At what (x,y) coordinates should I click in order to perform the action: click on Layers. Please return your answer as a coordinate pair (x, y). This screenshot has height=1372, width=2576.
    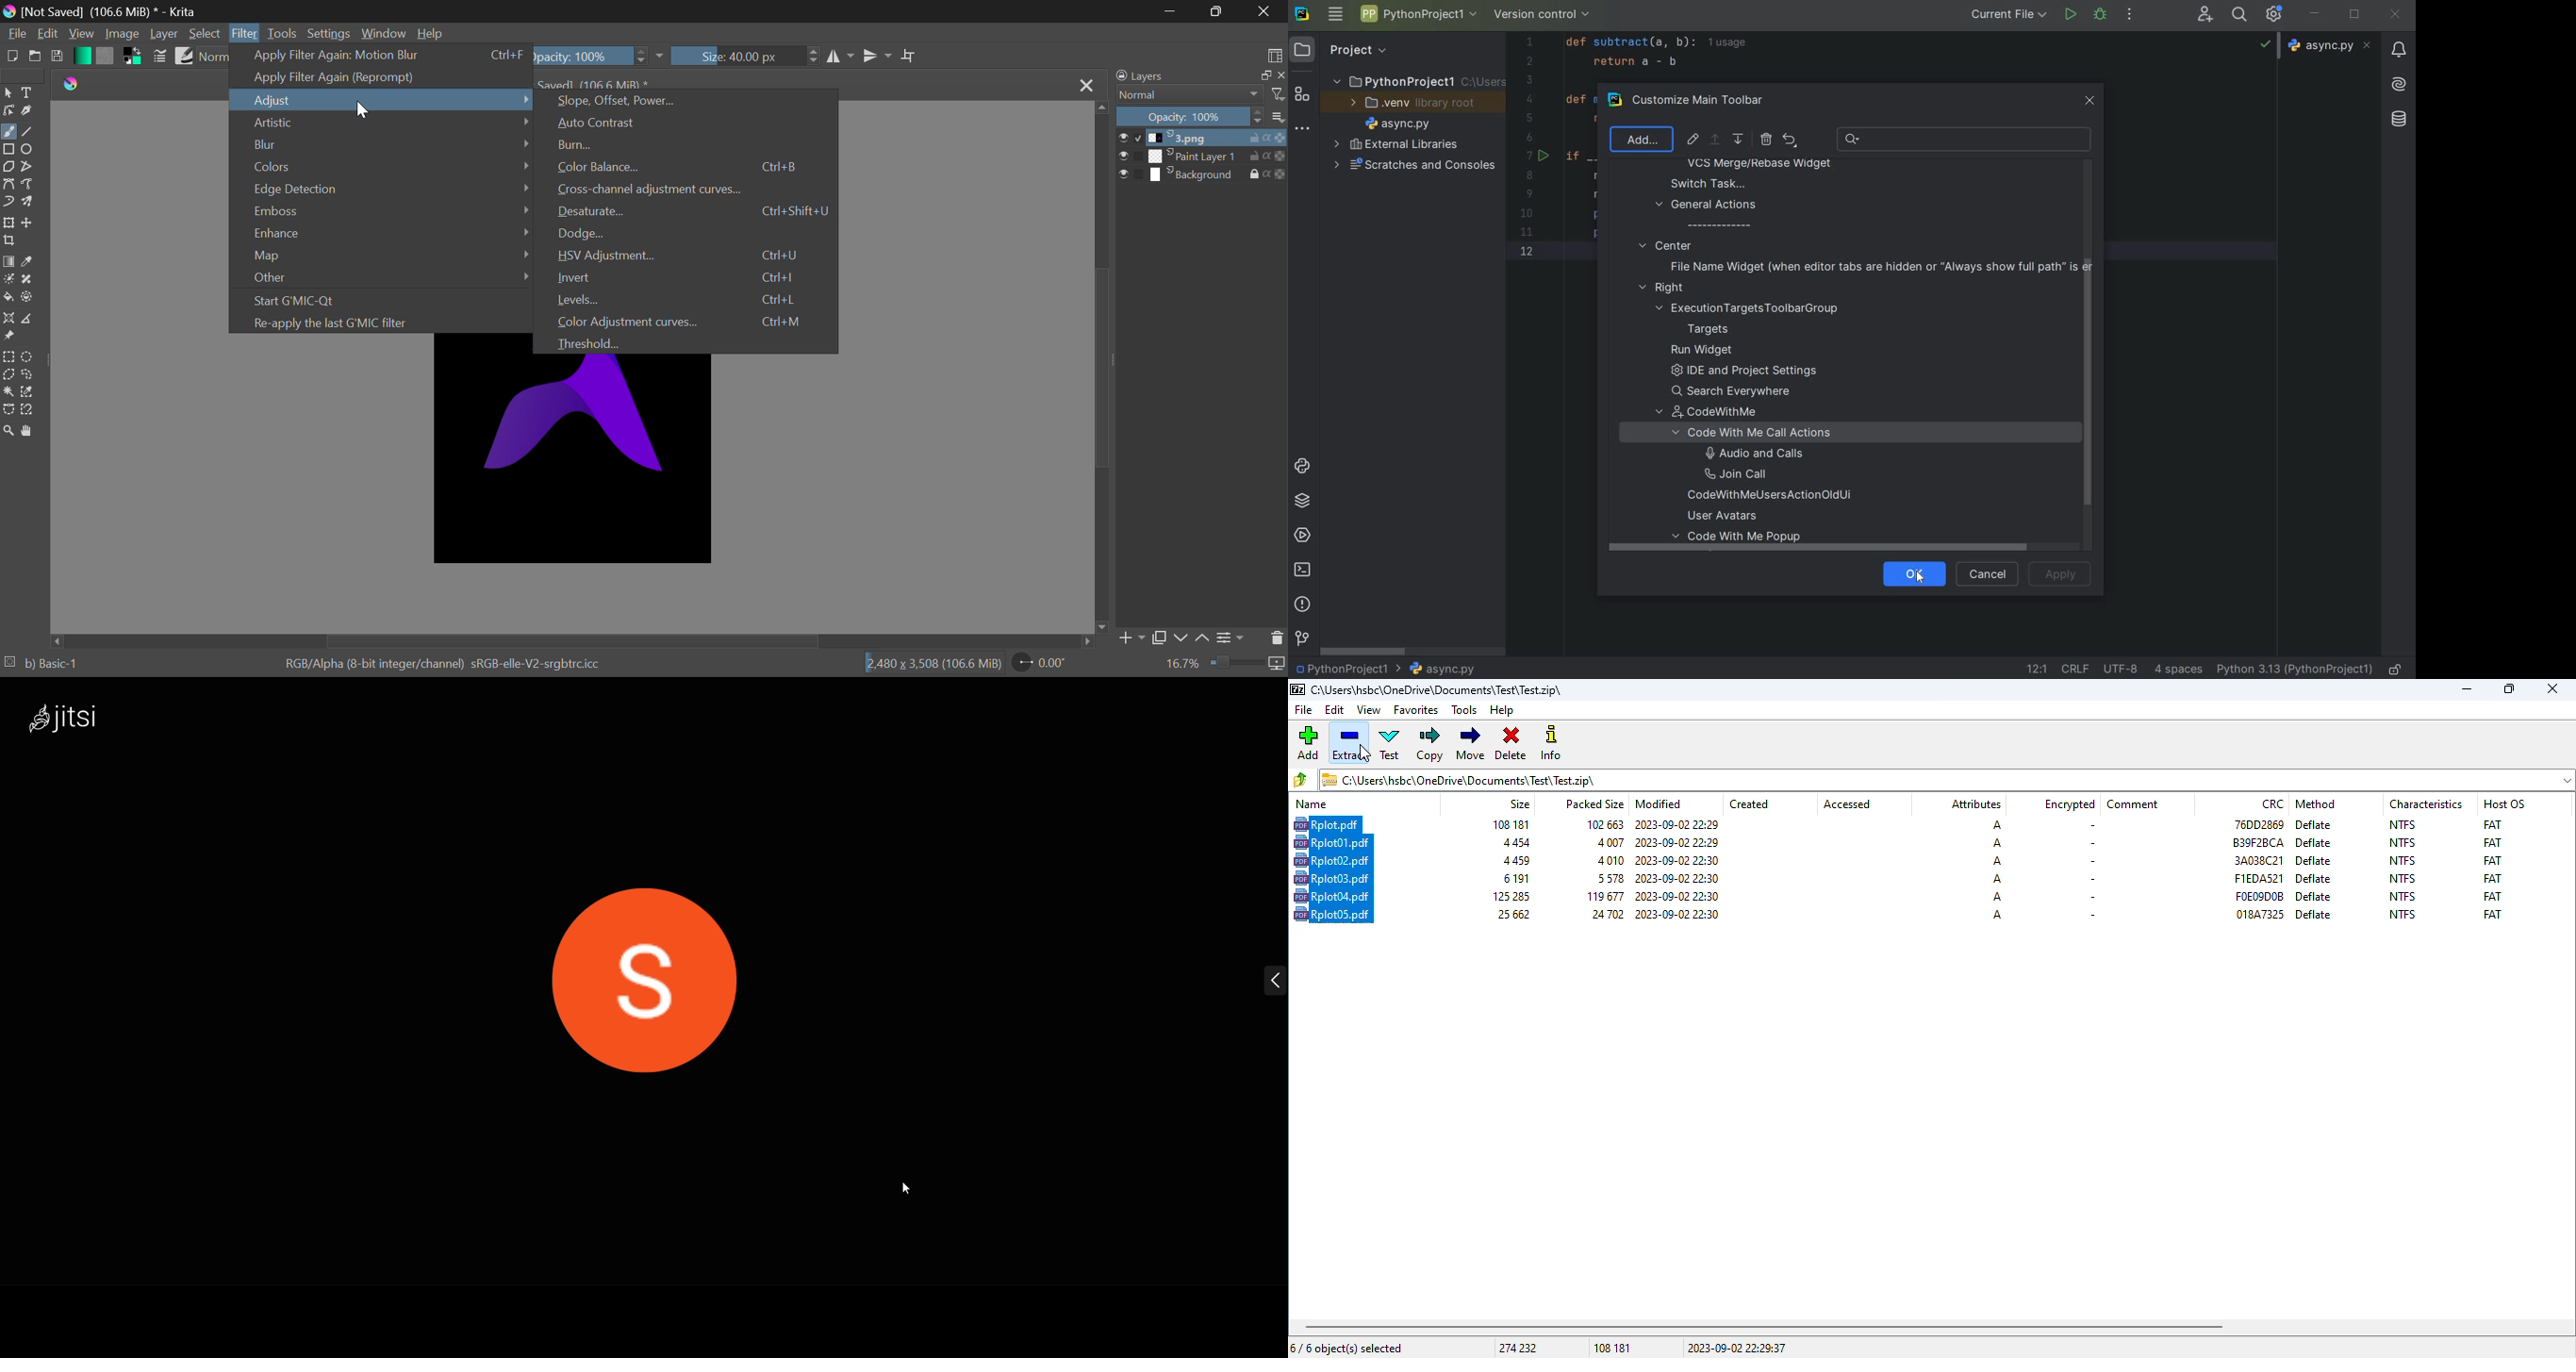
    Looking at the image, I should click on (1169, 76).